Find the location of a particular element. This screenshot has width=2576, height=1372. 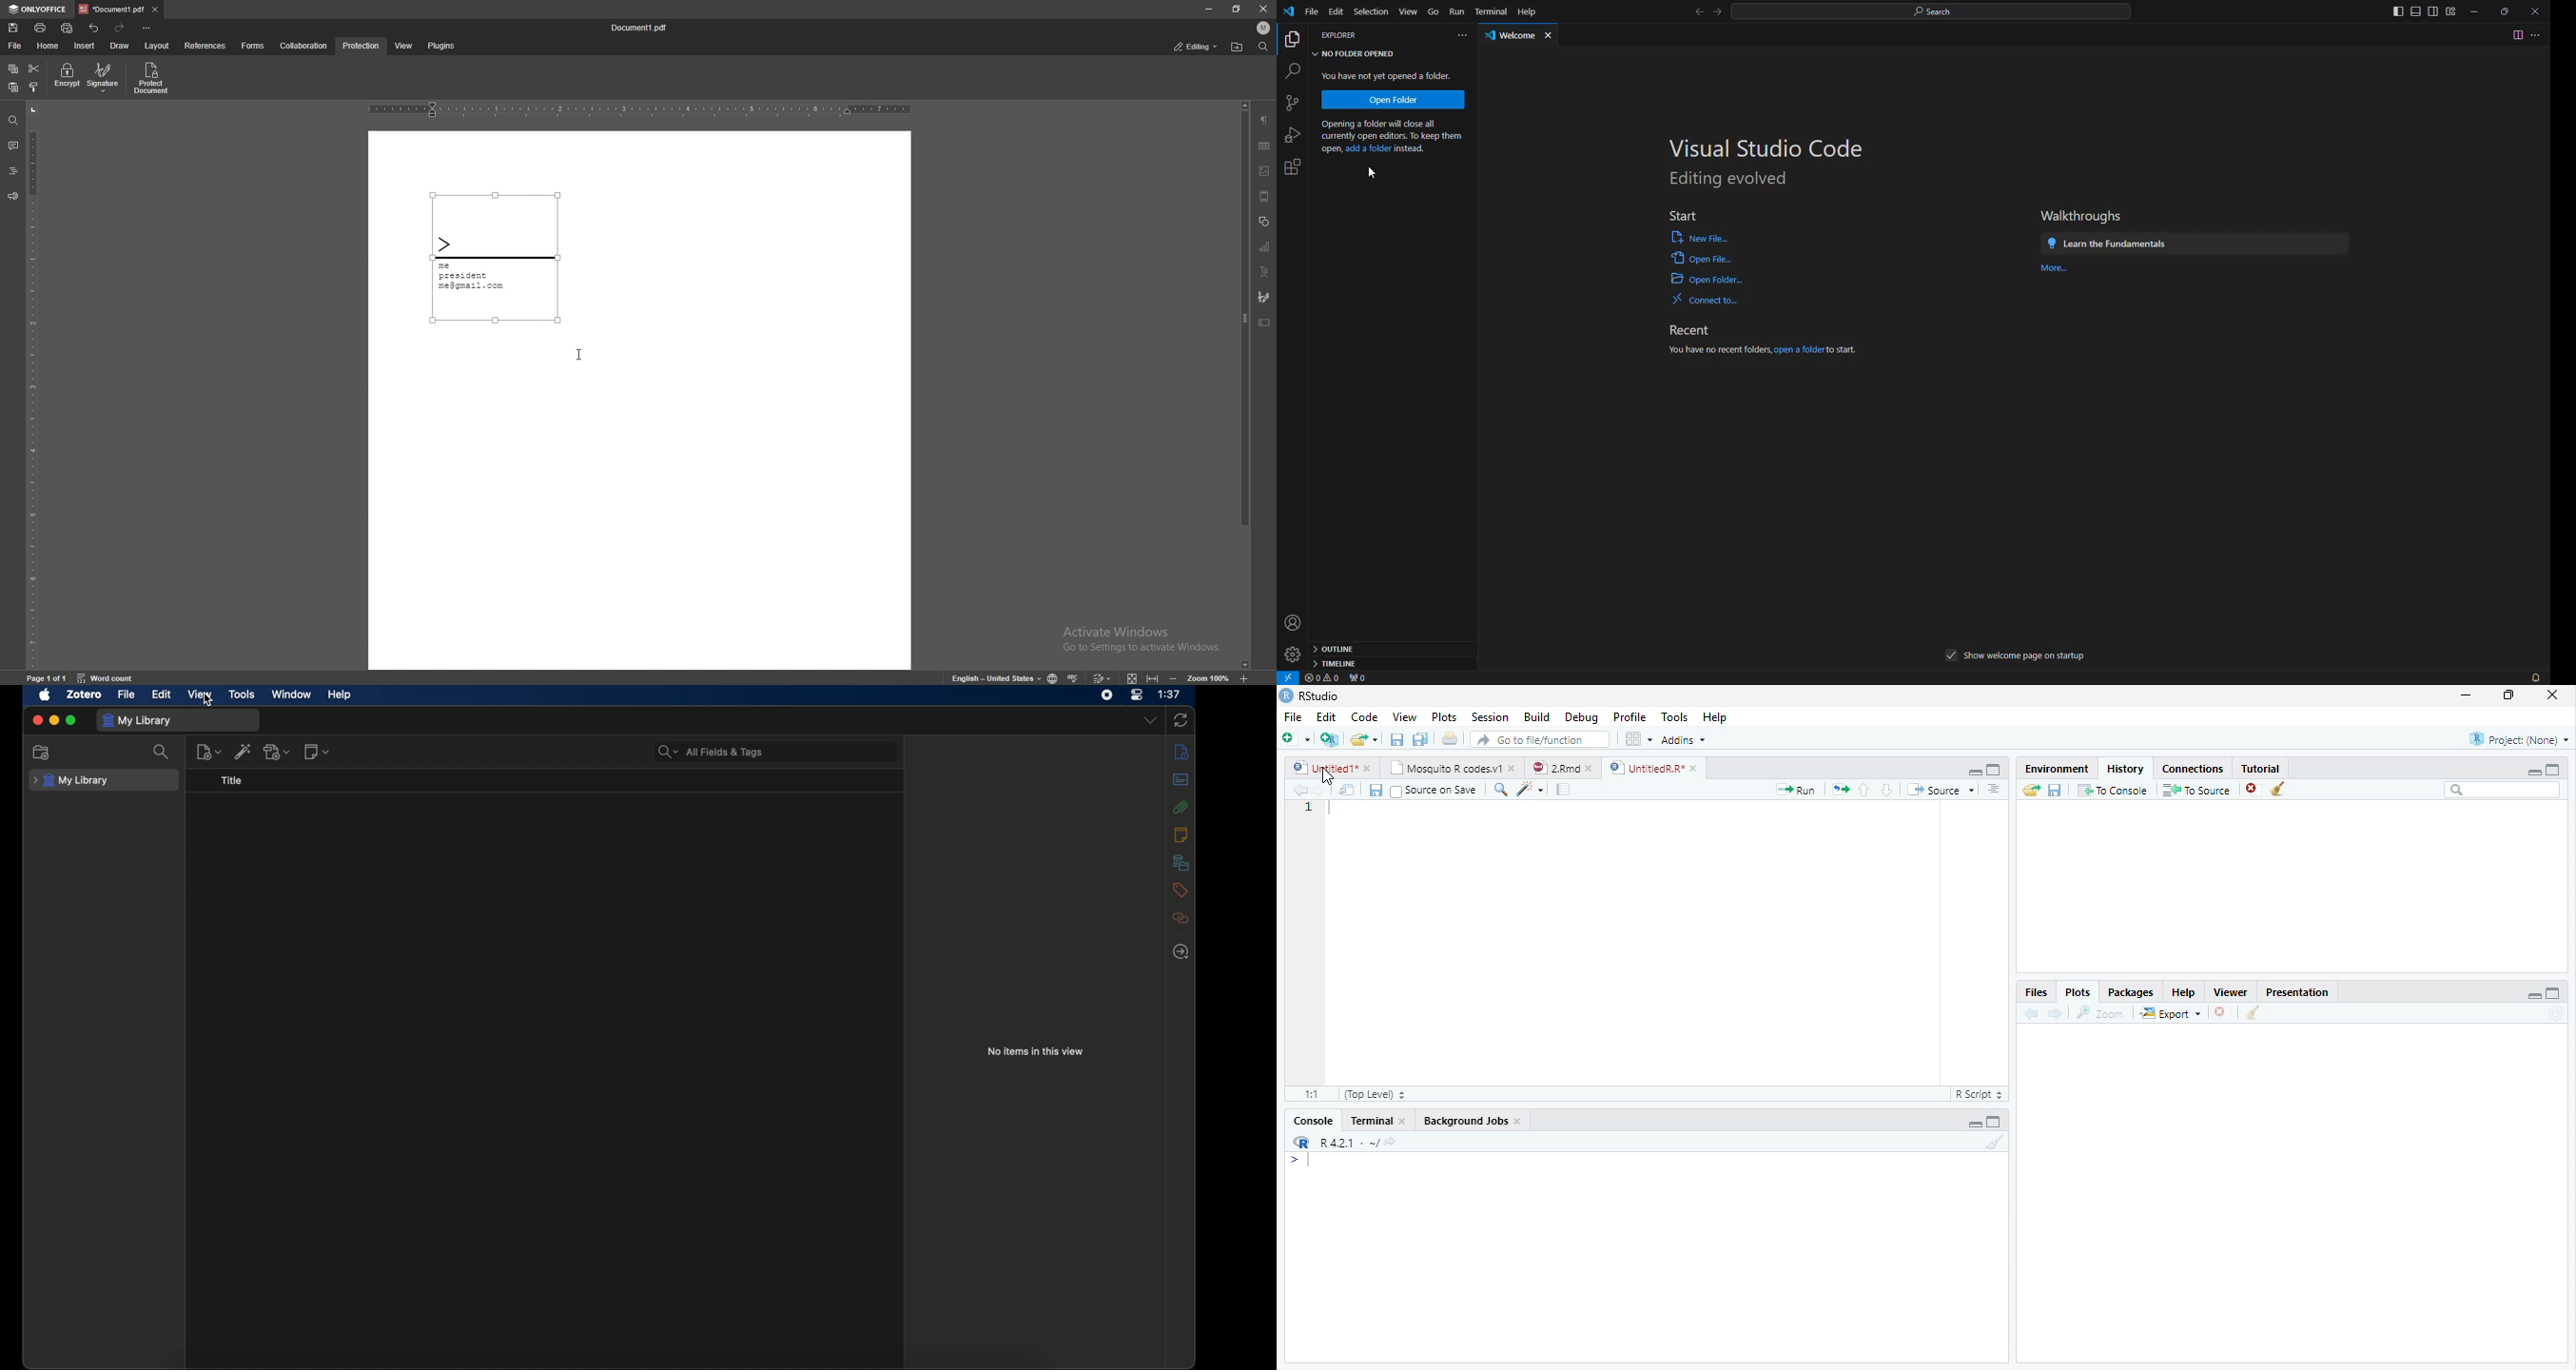

Next is located at coordinates (2055, 1015).